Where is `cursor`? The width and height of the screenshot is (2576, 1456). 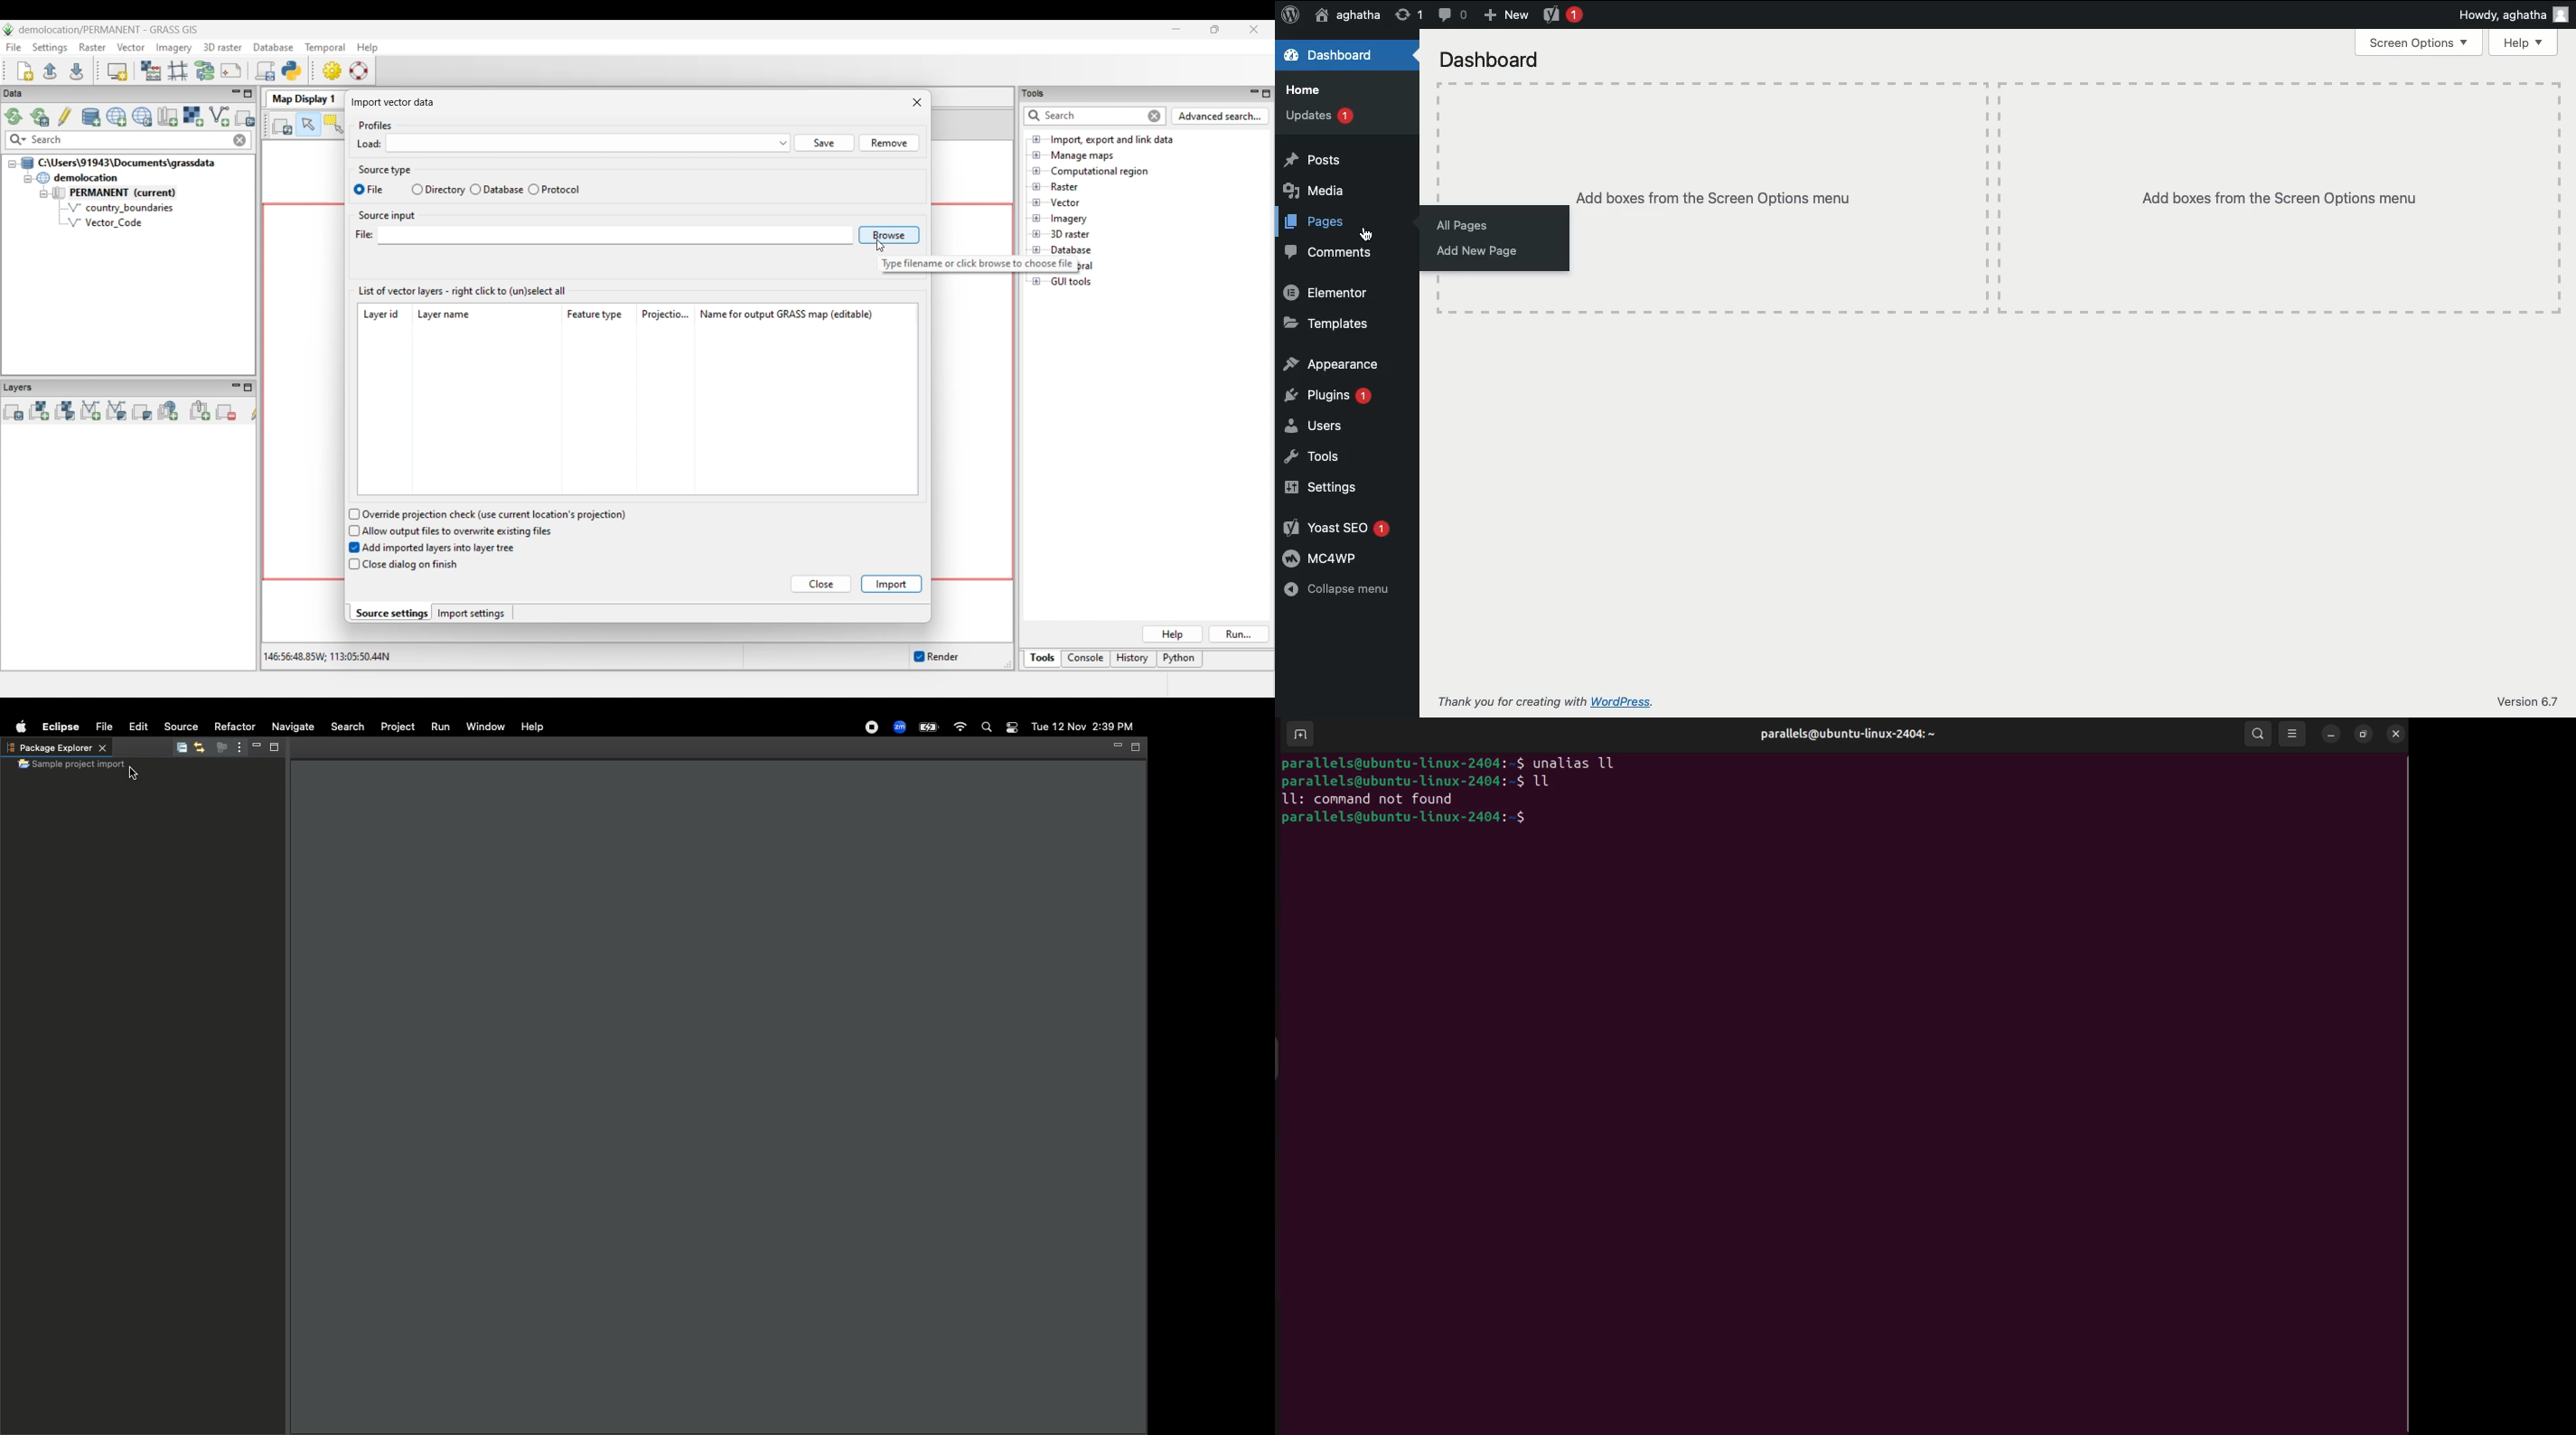 cursor is located at coordinates (138, 774).